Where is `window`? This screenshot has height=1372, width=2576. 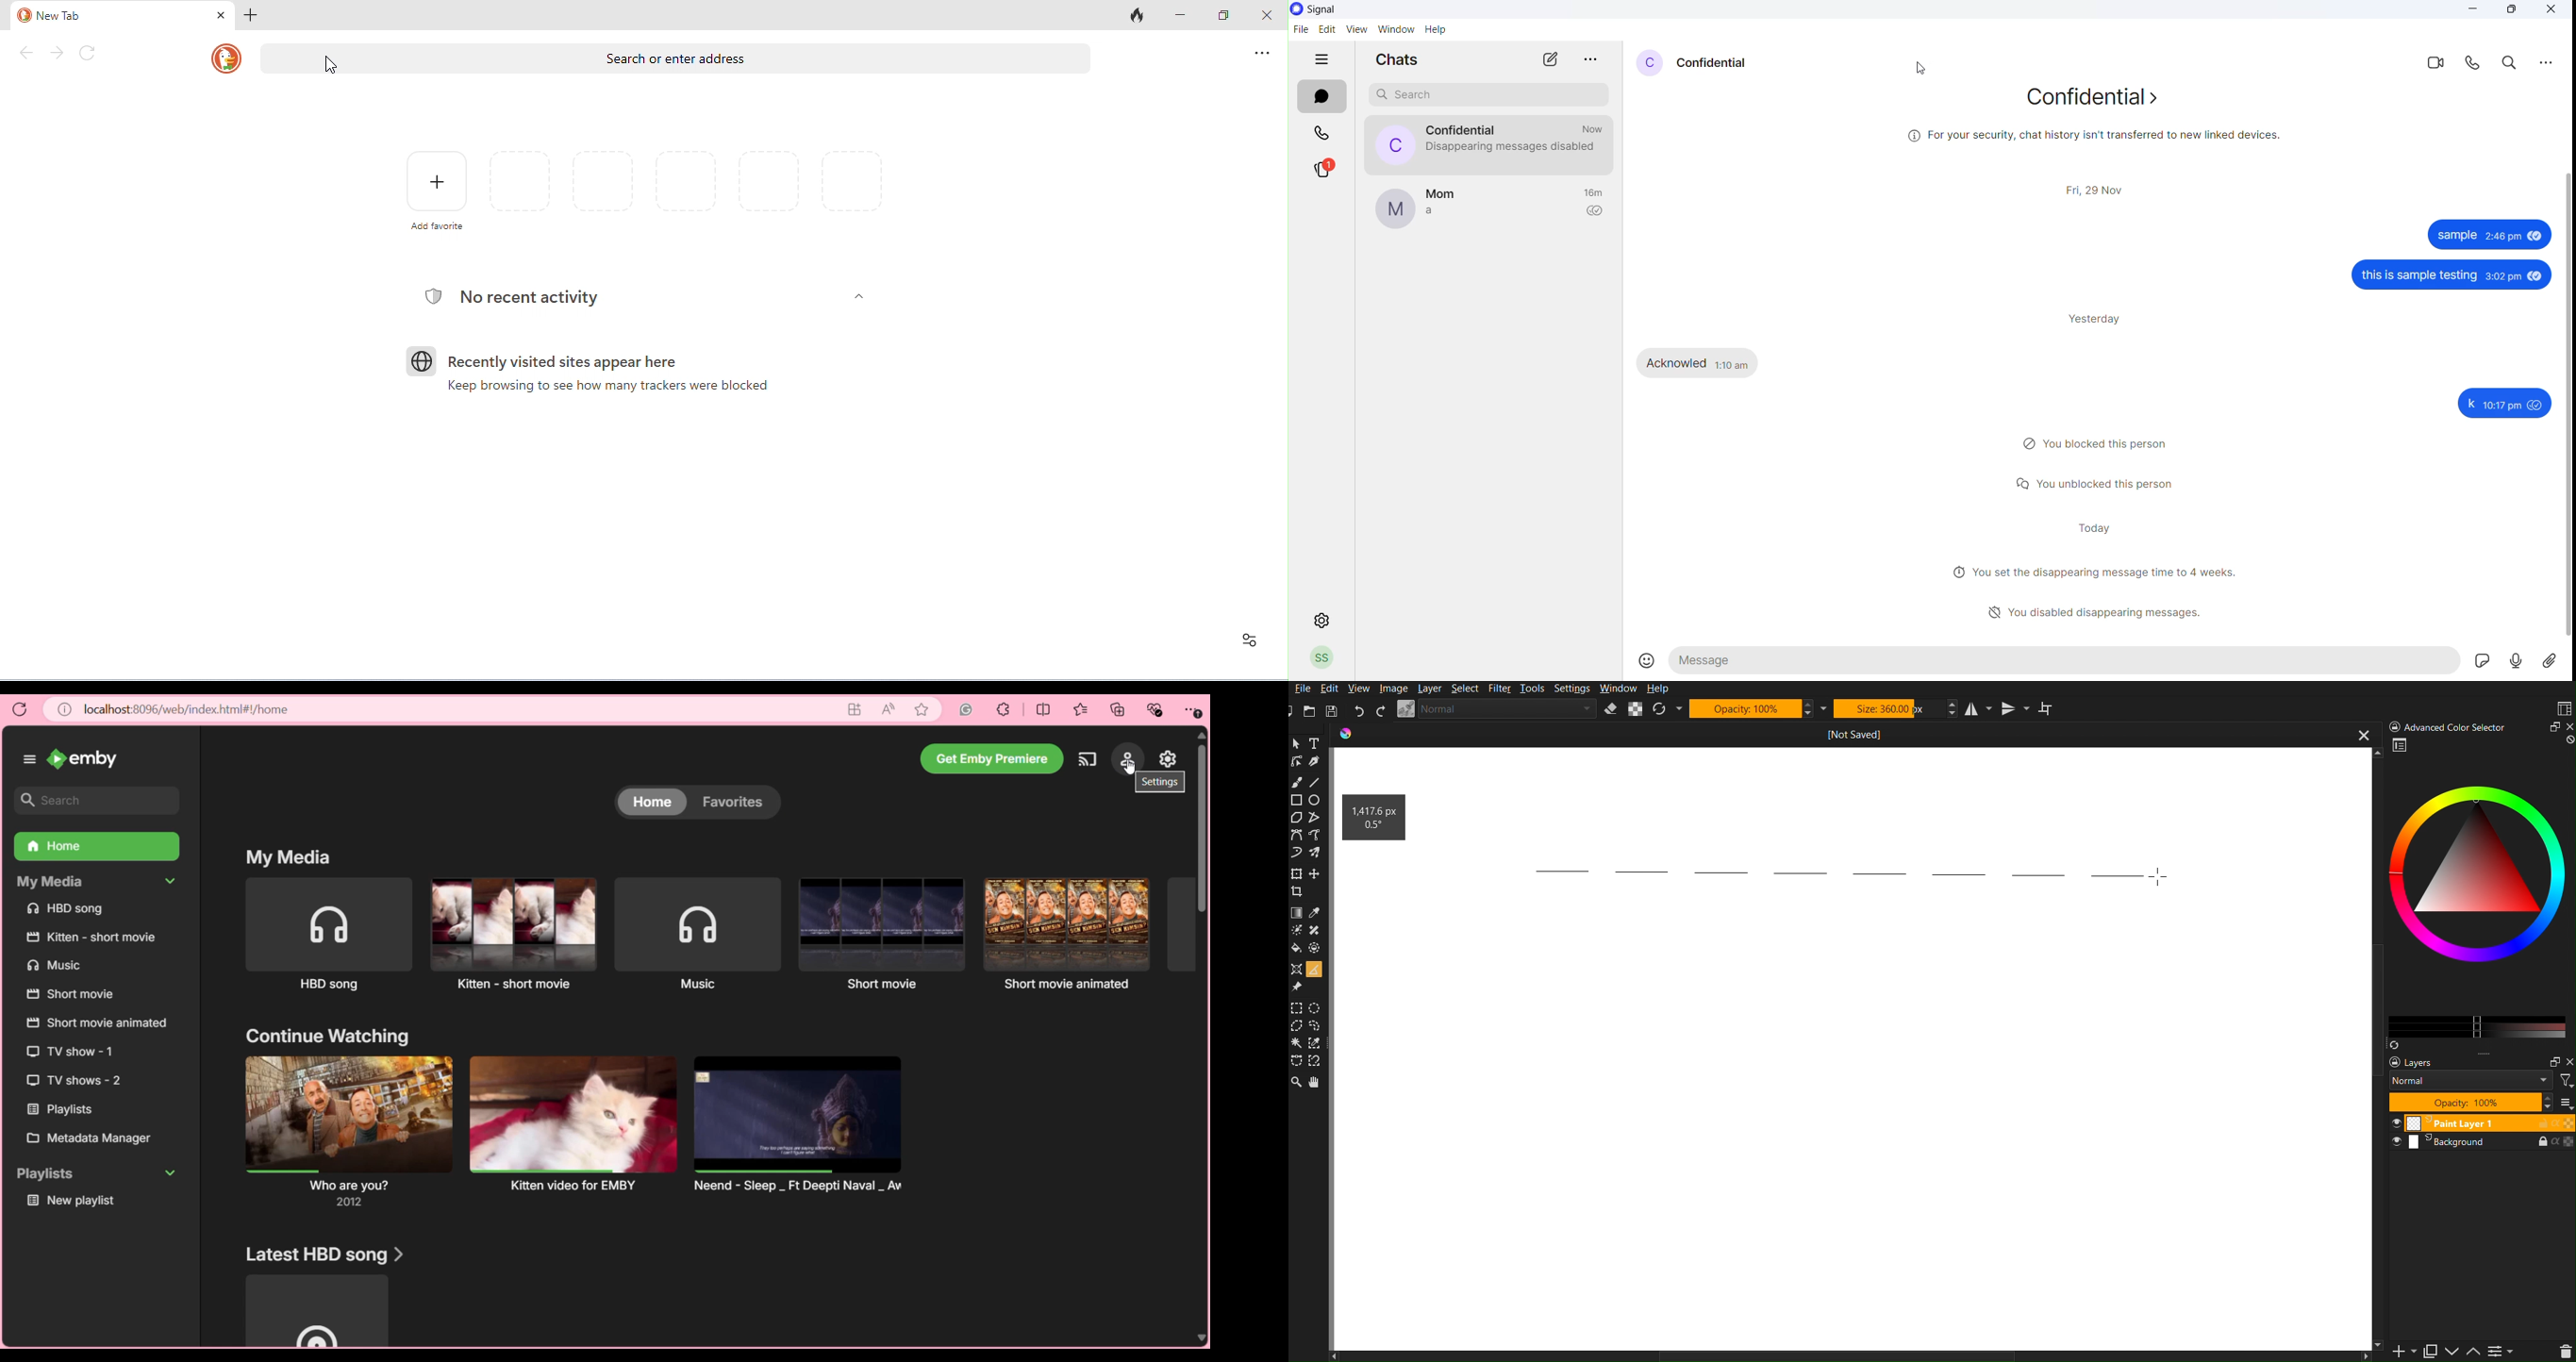
window is located at coordinates (1398, 30).